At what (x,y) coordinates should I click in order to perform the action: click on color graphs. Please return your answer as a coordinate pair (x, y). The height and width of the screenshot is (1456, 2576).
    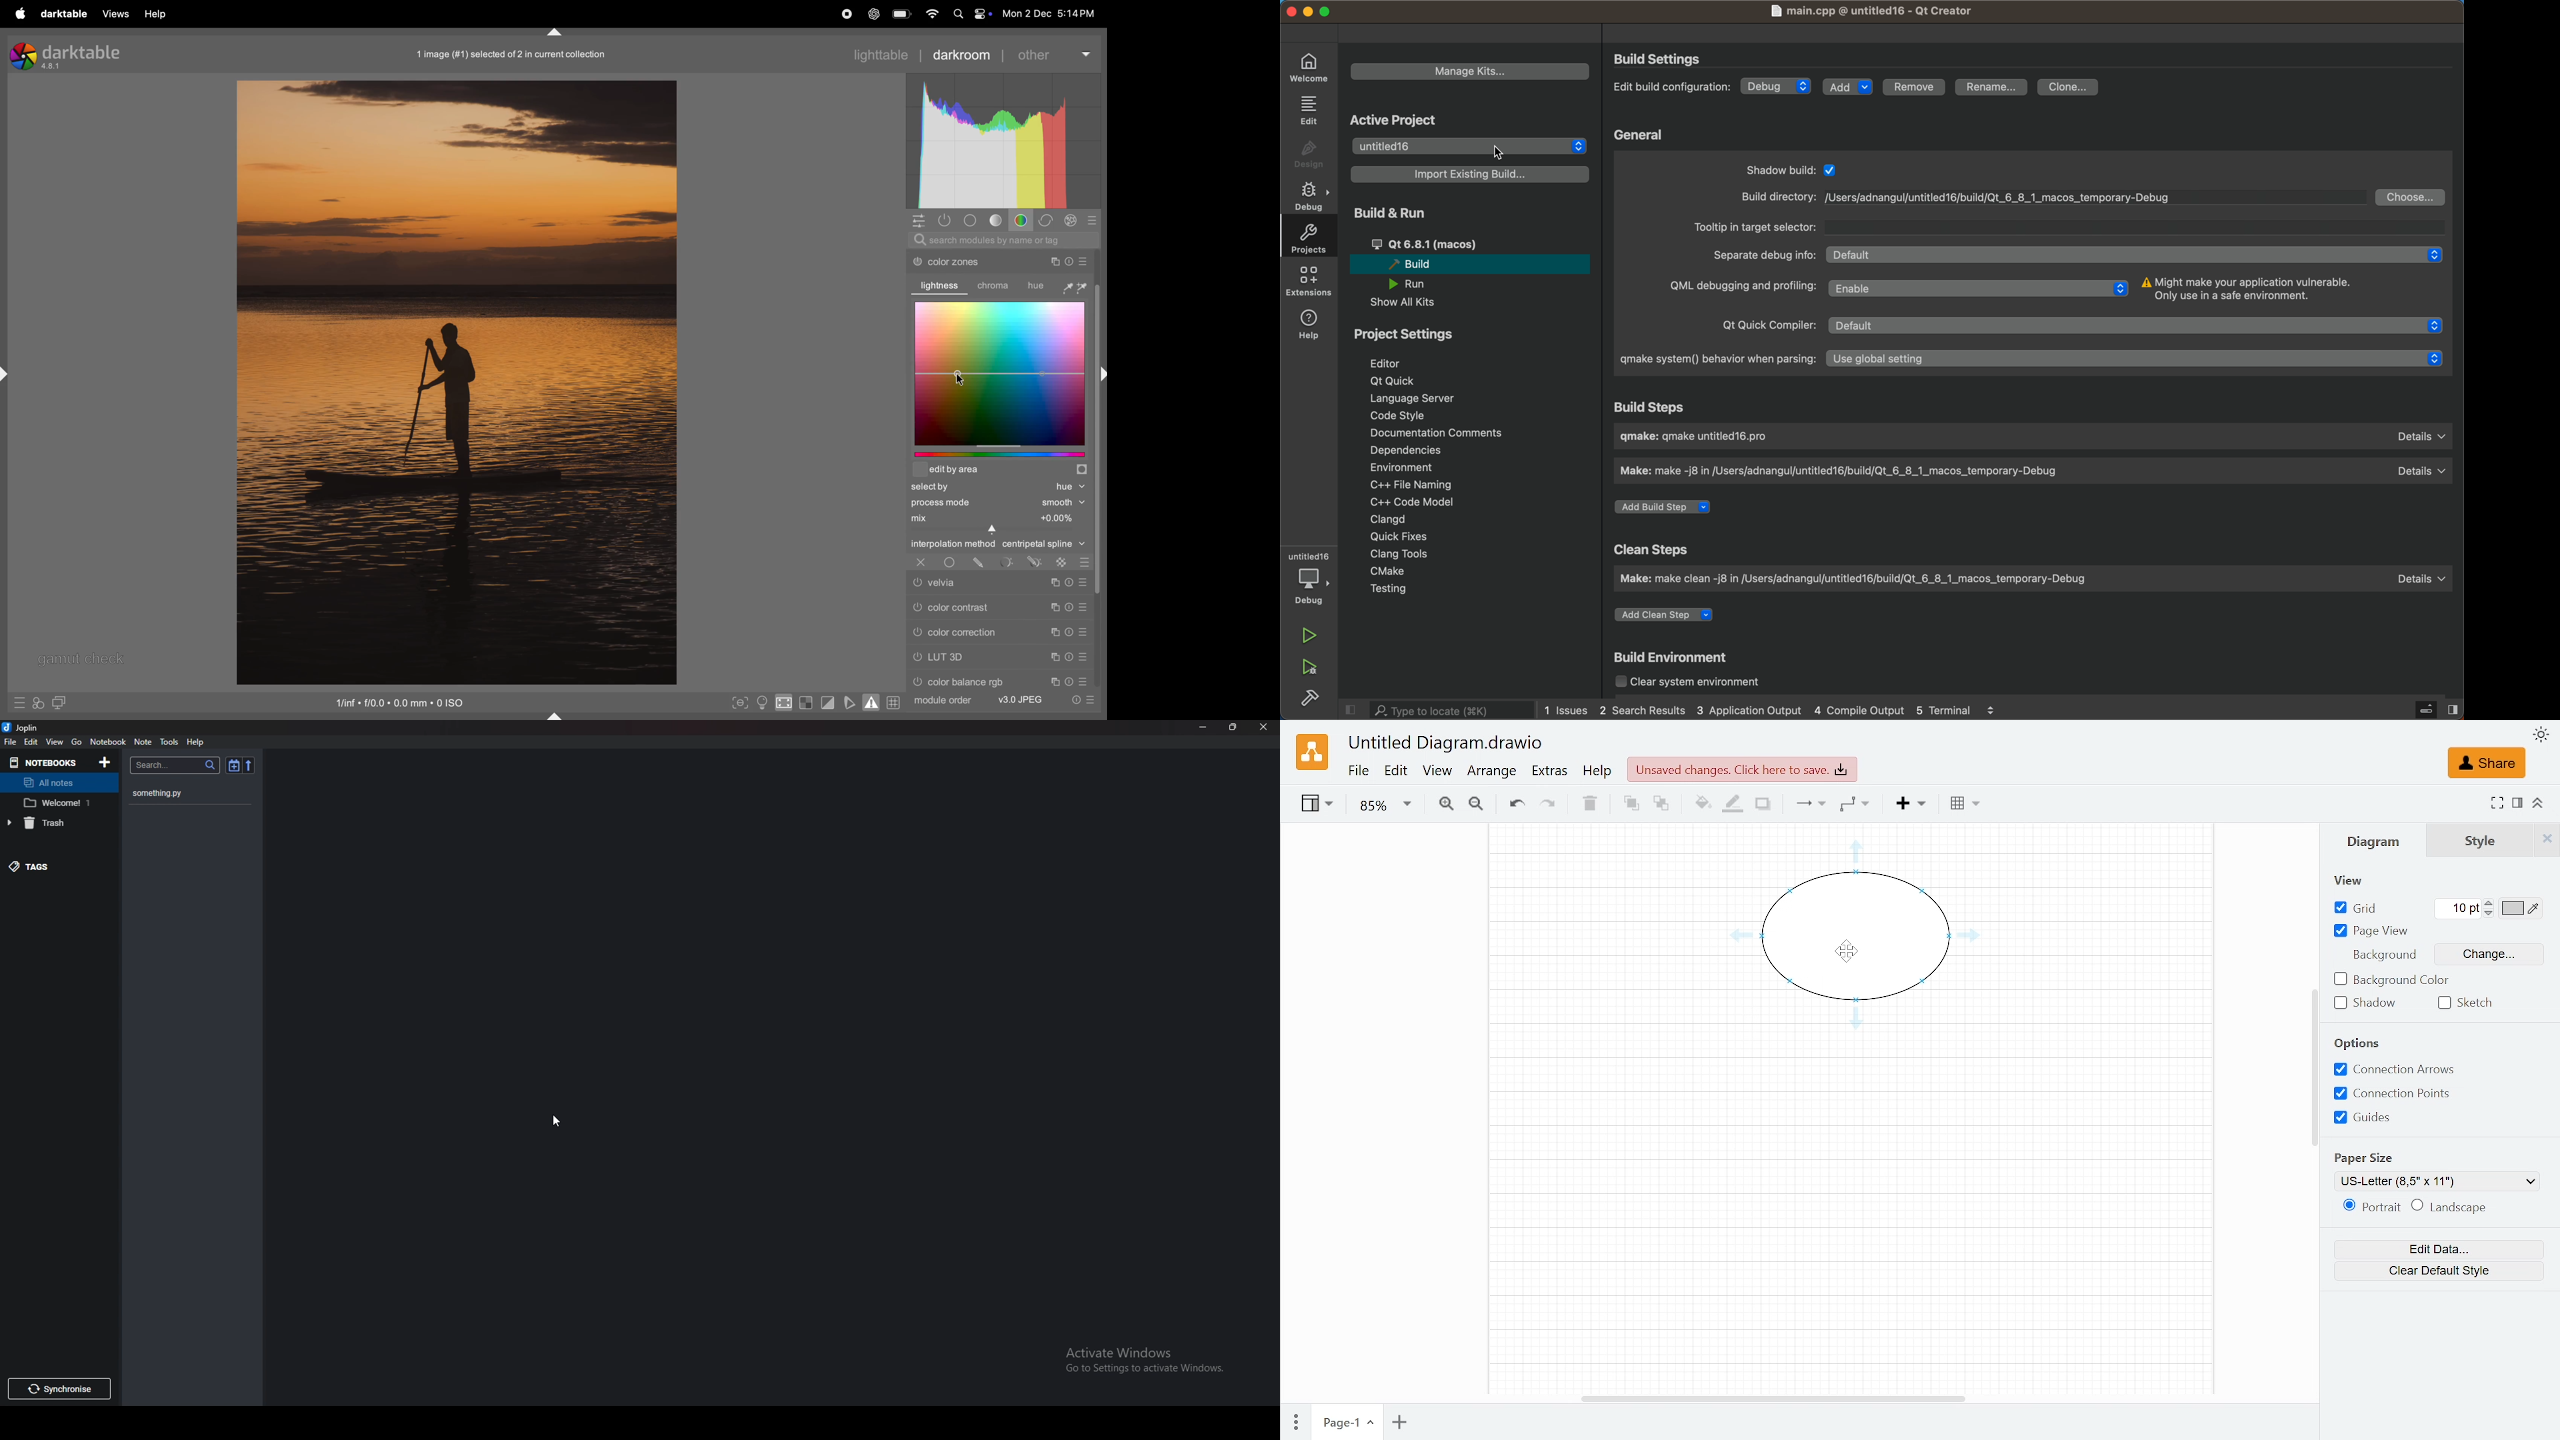
    Looking at the image, I should click on (999, 373).